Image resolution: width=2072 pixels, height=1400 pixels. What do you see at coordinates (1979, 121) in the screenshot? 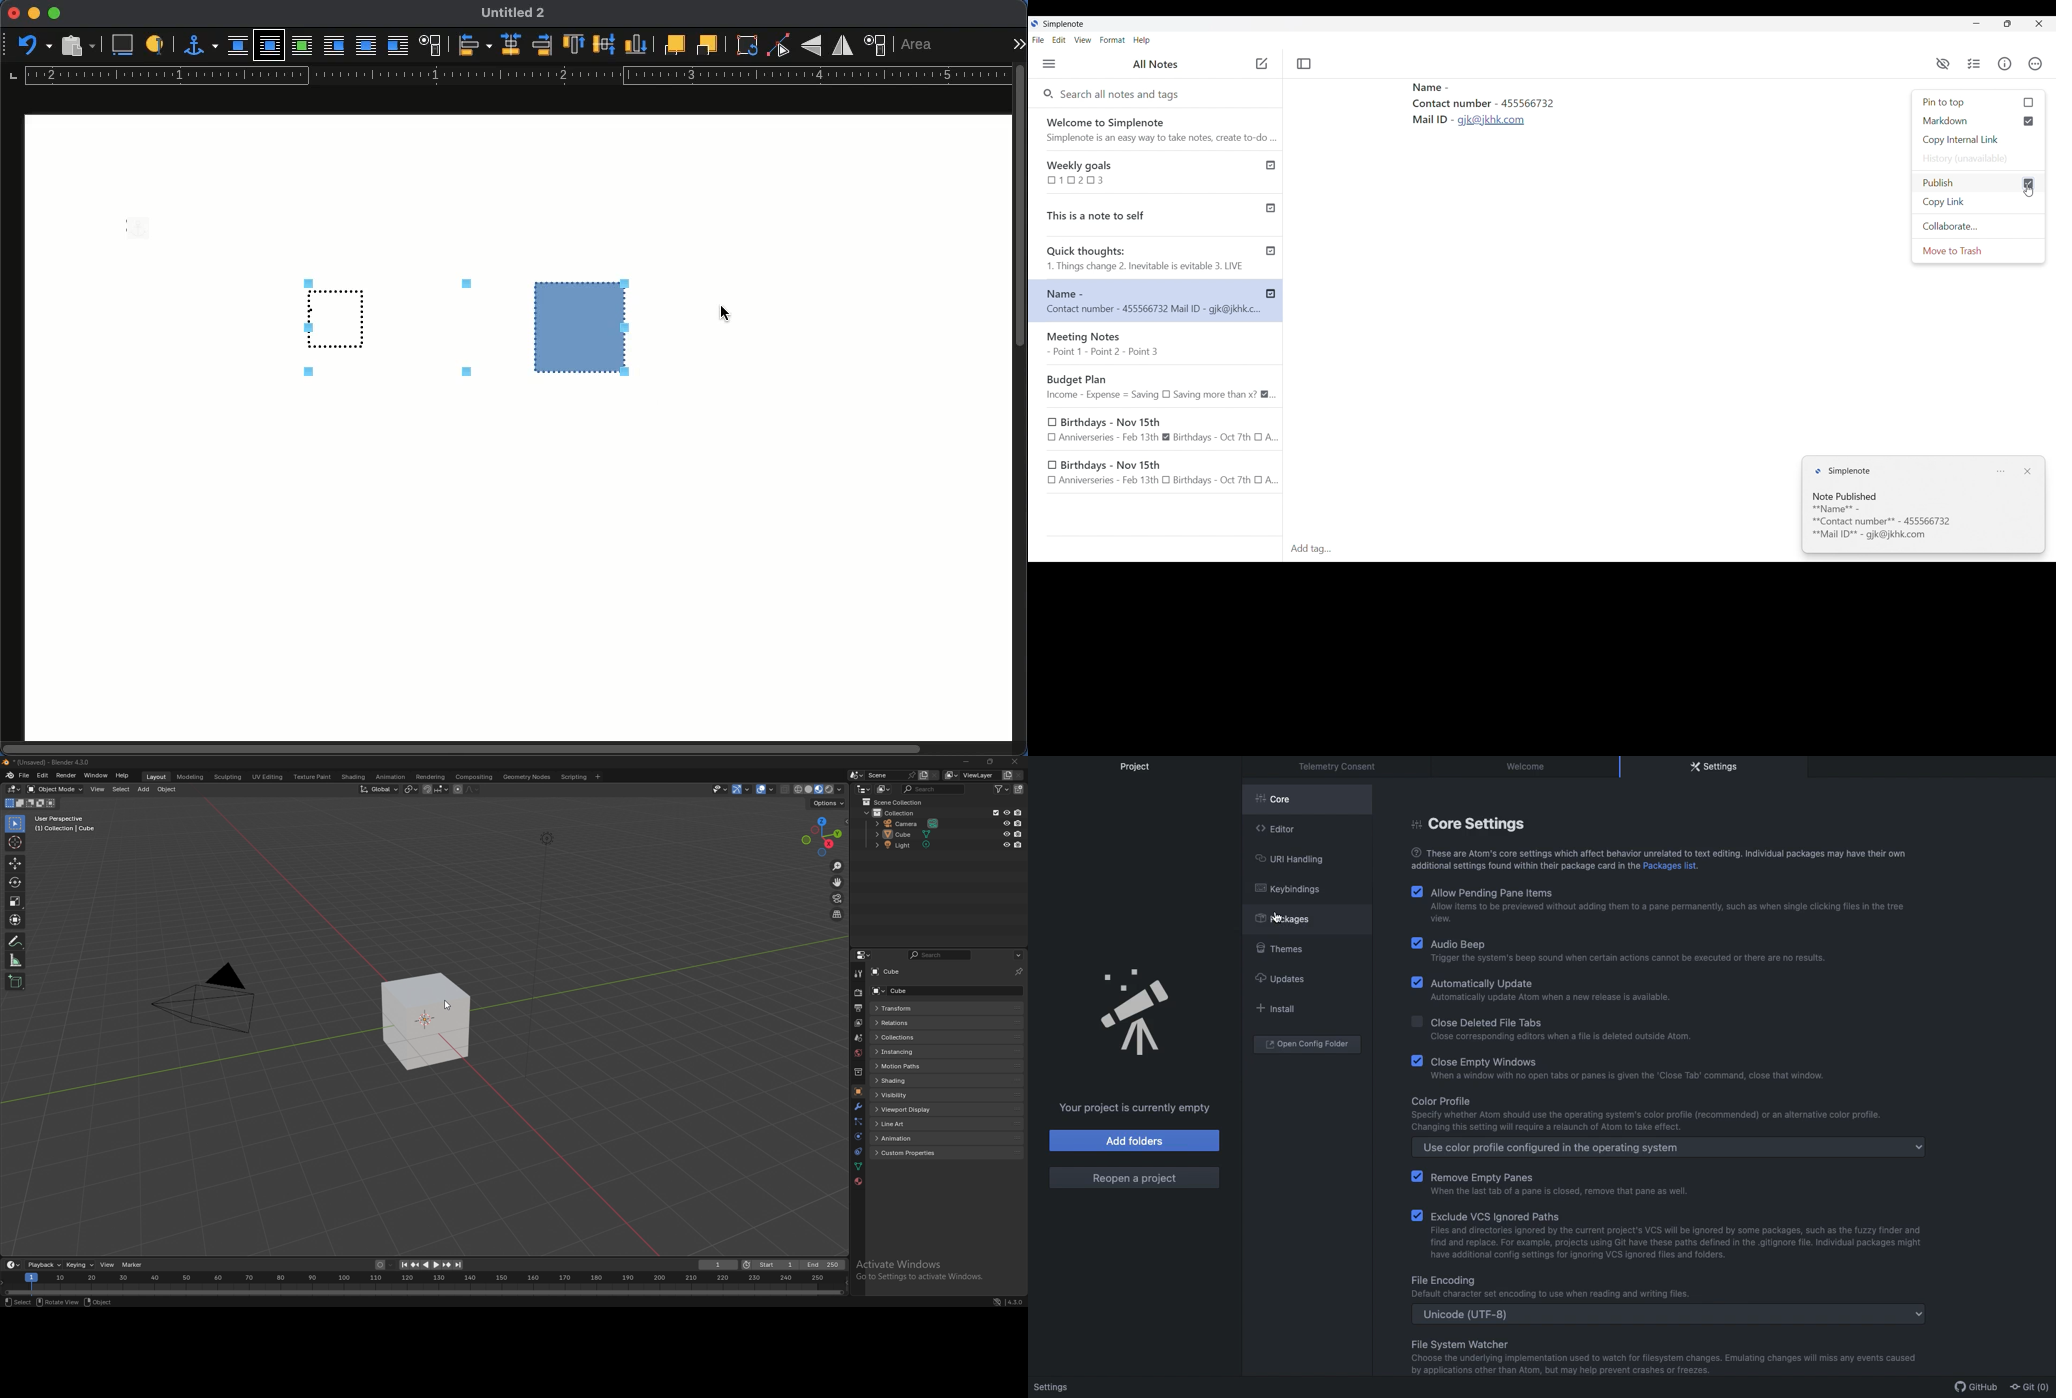
I see `Click to Markdown` at bounding box center [1979, 121].